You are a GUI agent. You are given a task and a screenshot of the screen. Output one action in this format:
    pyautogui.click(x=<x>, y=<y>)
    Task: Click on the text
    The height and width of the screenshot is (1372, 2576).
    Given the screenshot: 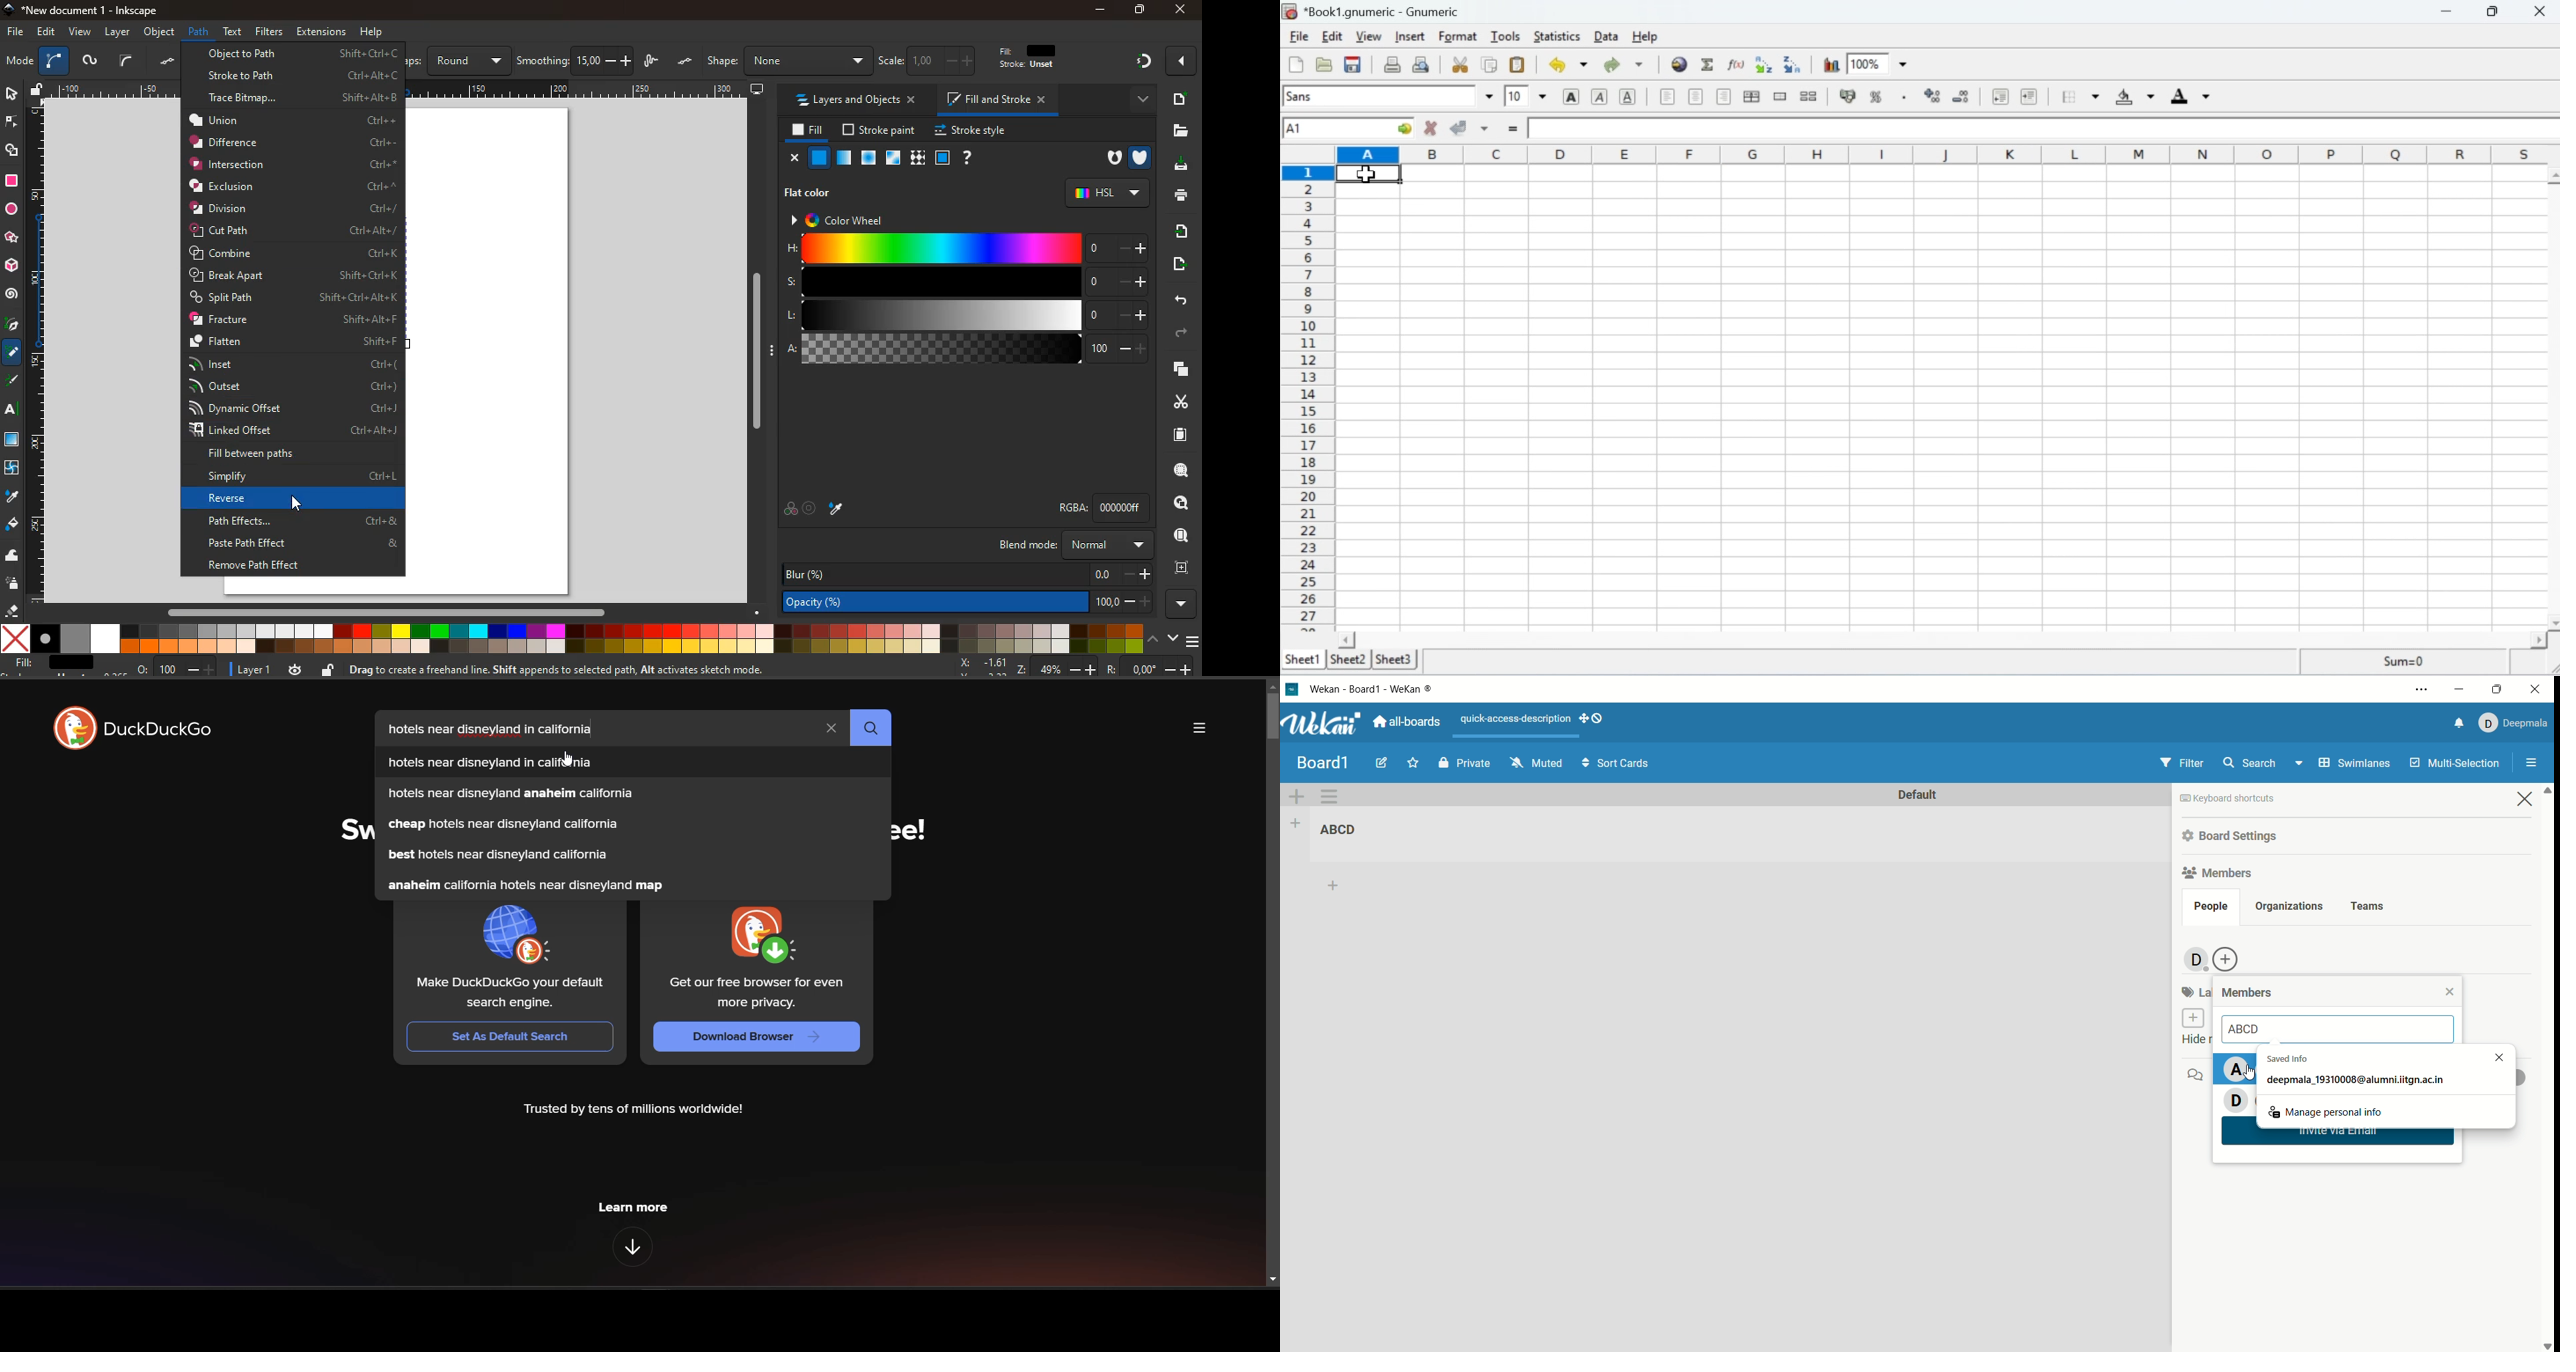 What is the action you would take?
    pyautogui.click(x=234, y=30)
    